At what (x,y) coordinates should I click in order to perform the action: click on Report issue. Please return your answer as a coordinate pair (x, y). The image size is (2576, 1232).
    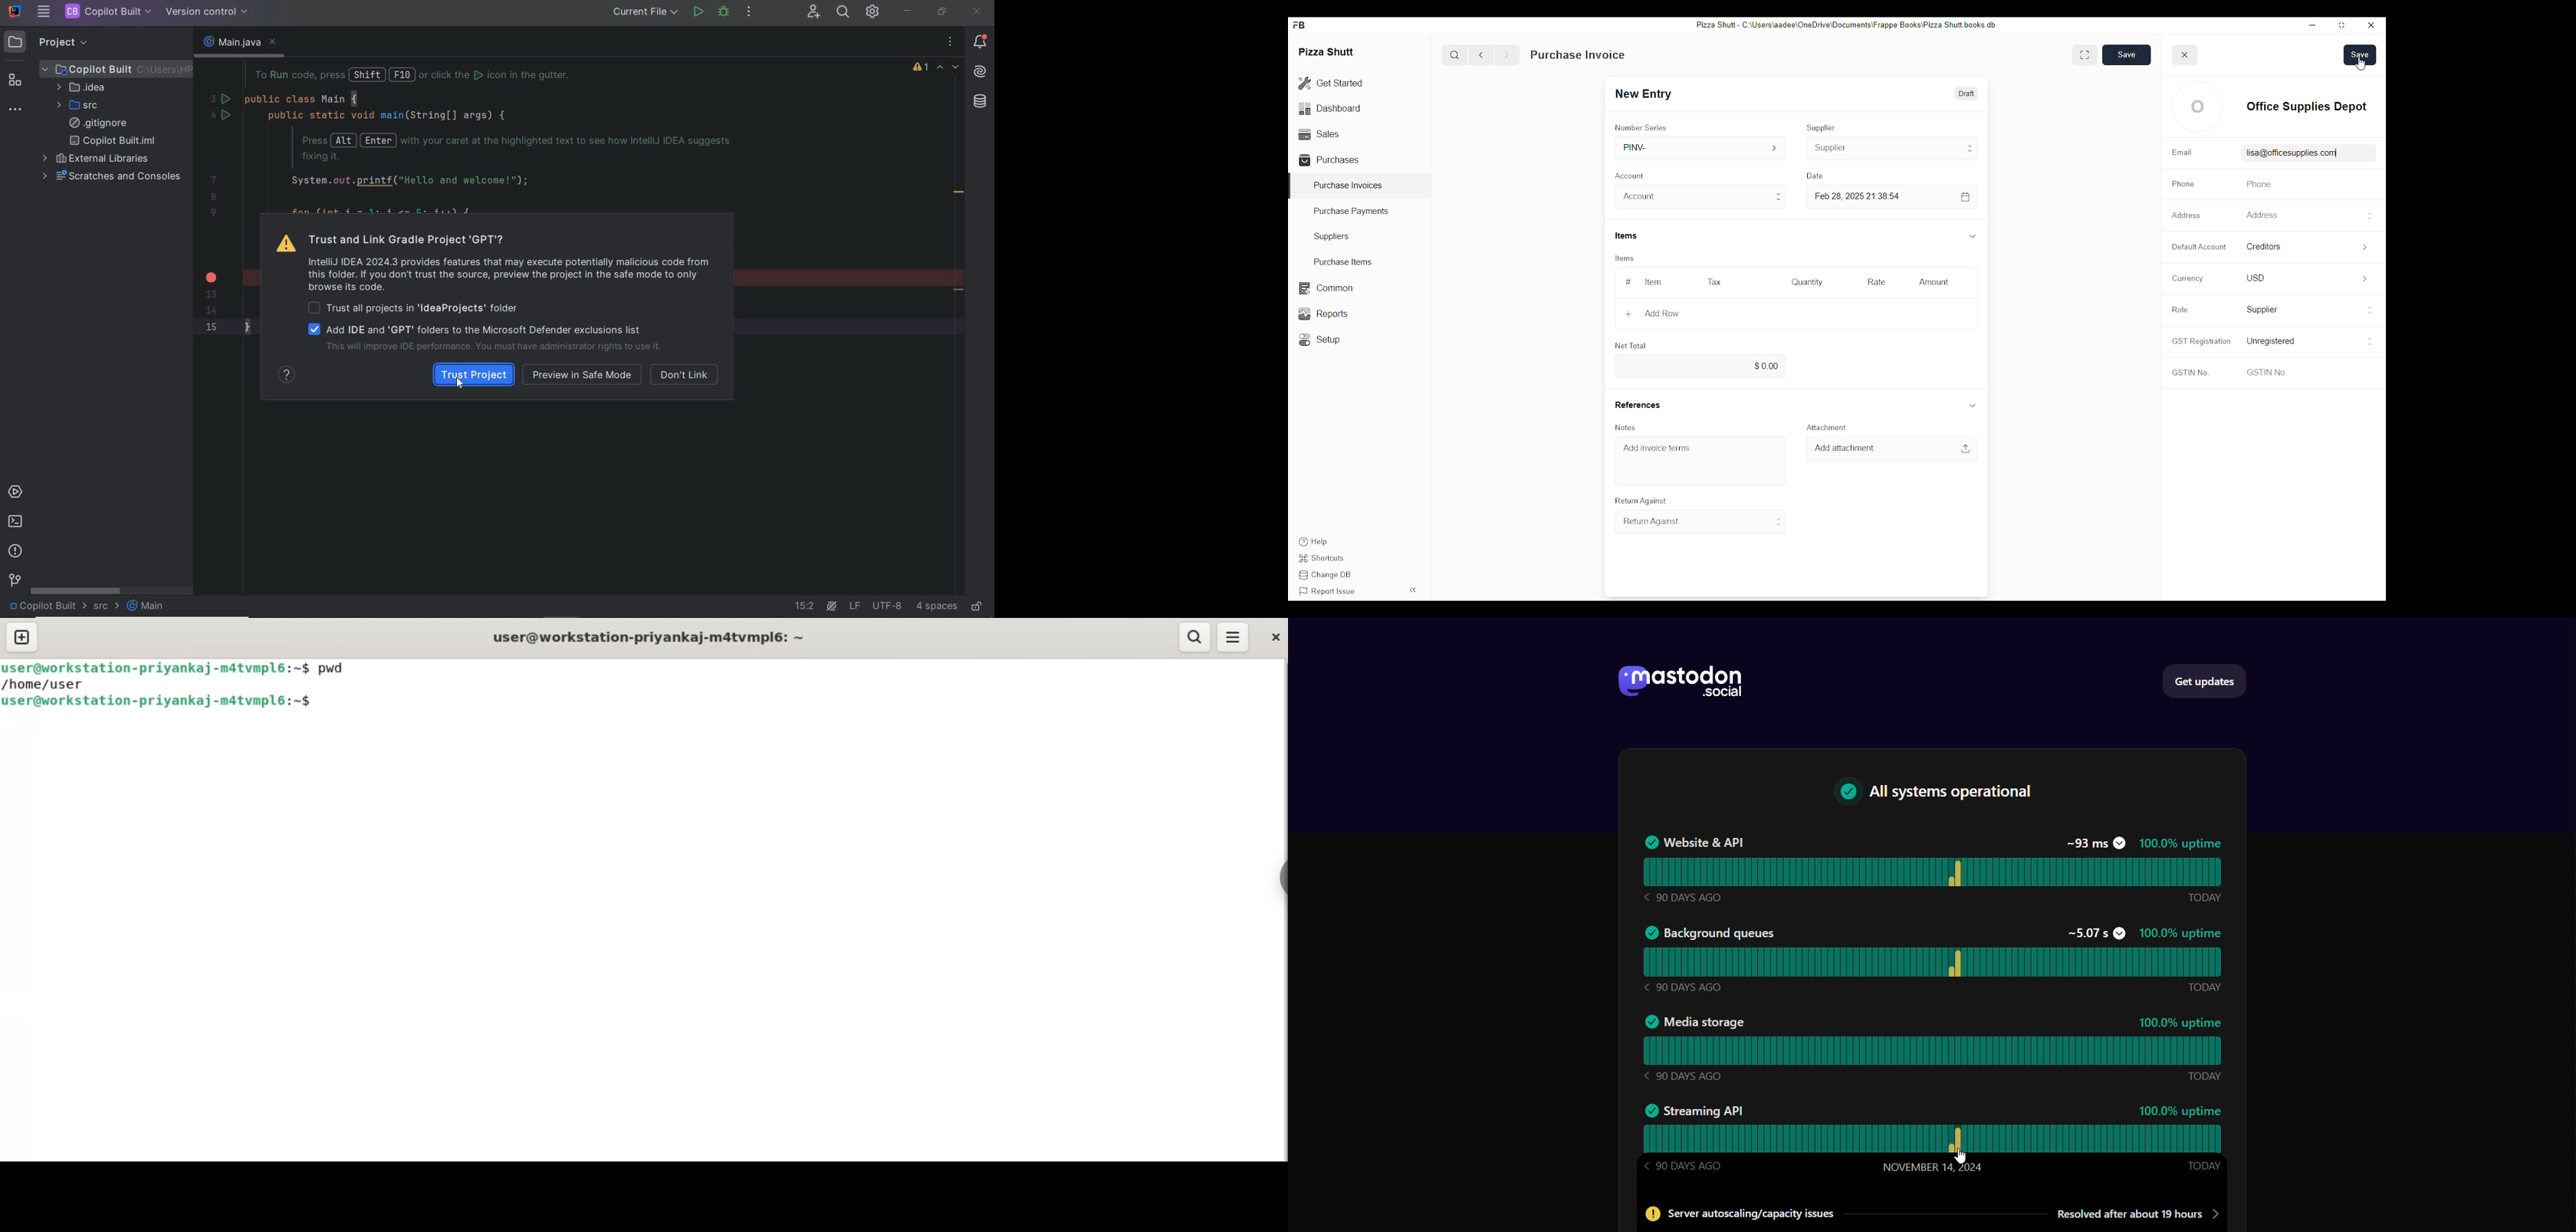
    Looking at the image, I should click on (1327, 592).